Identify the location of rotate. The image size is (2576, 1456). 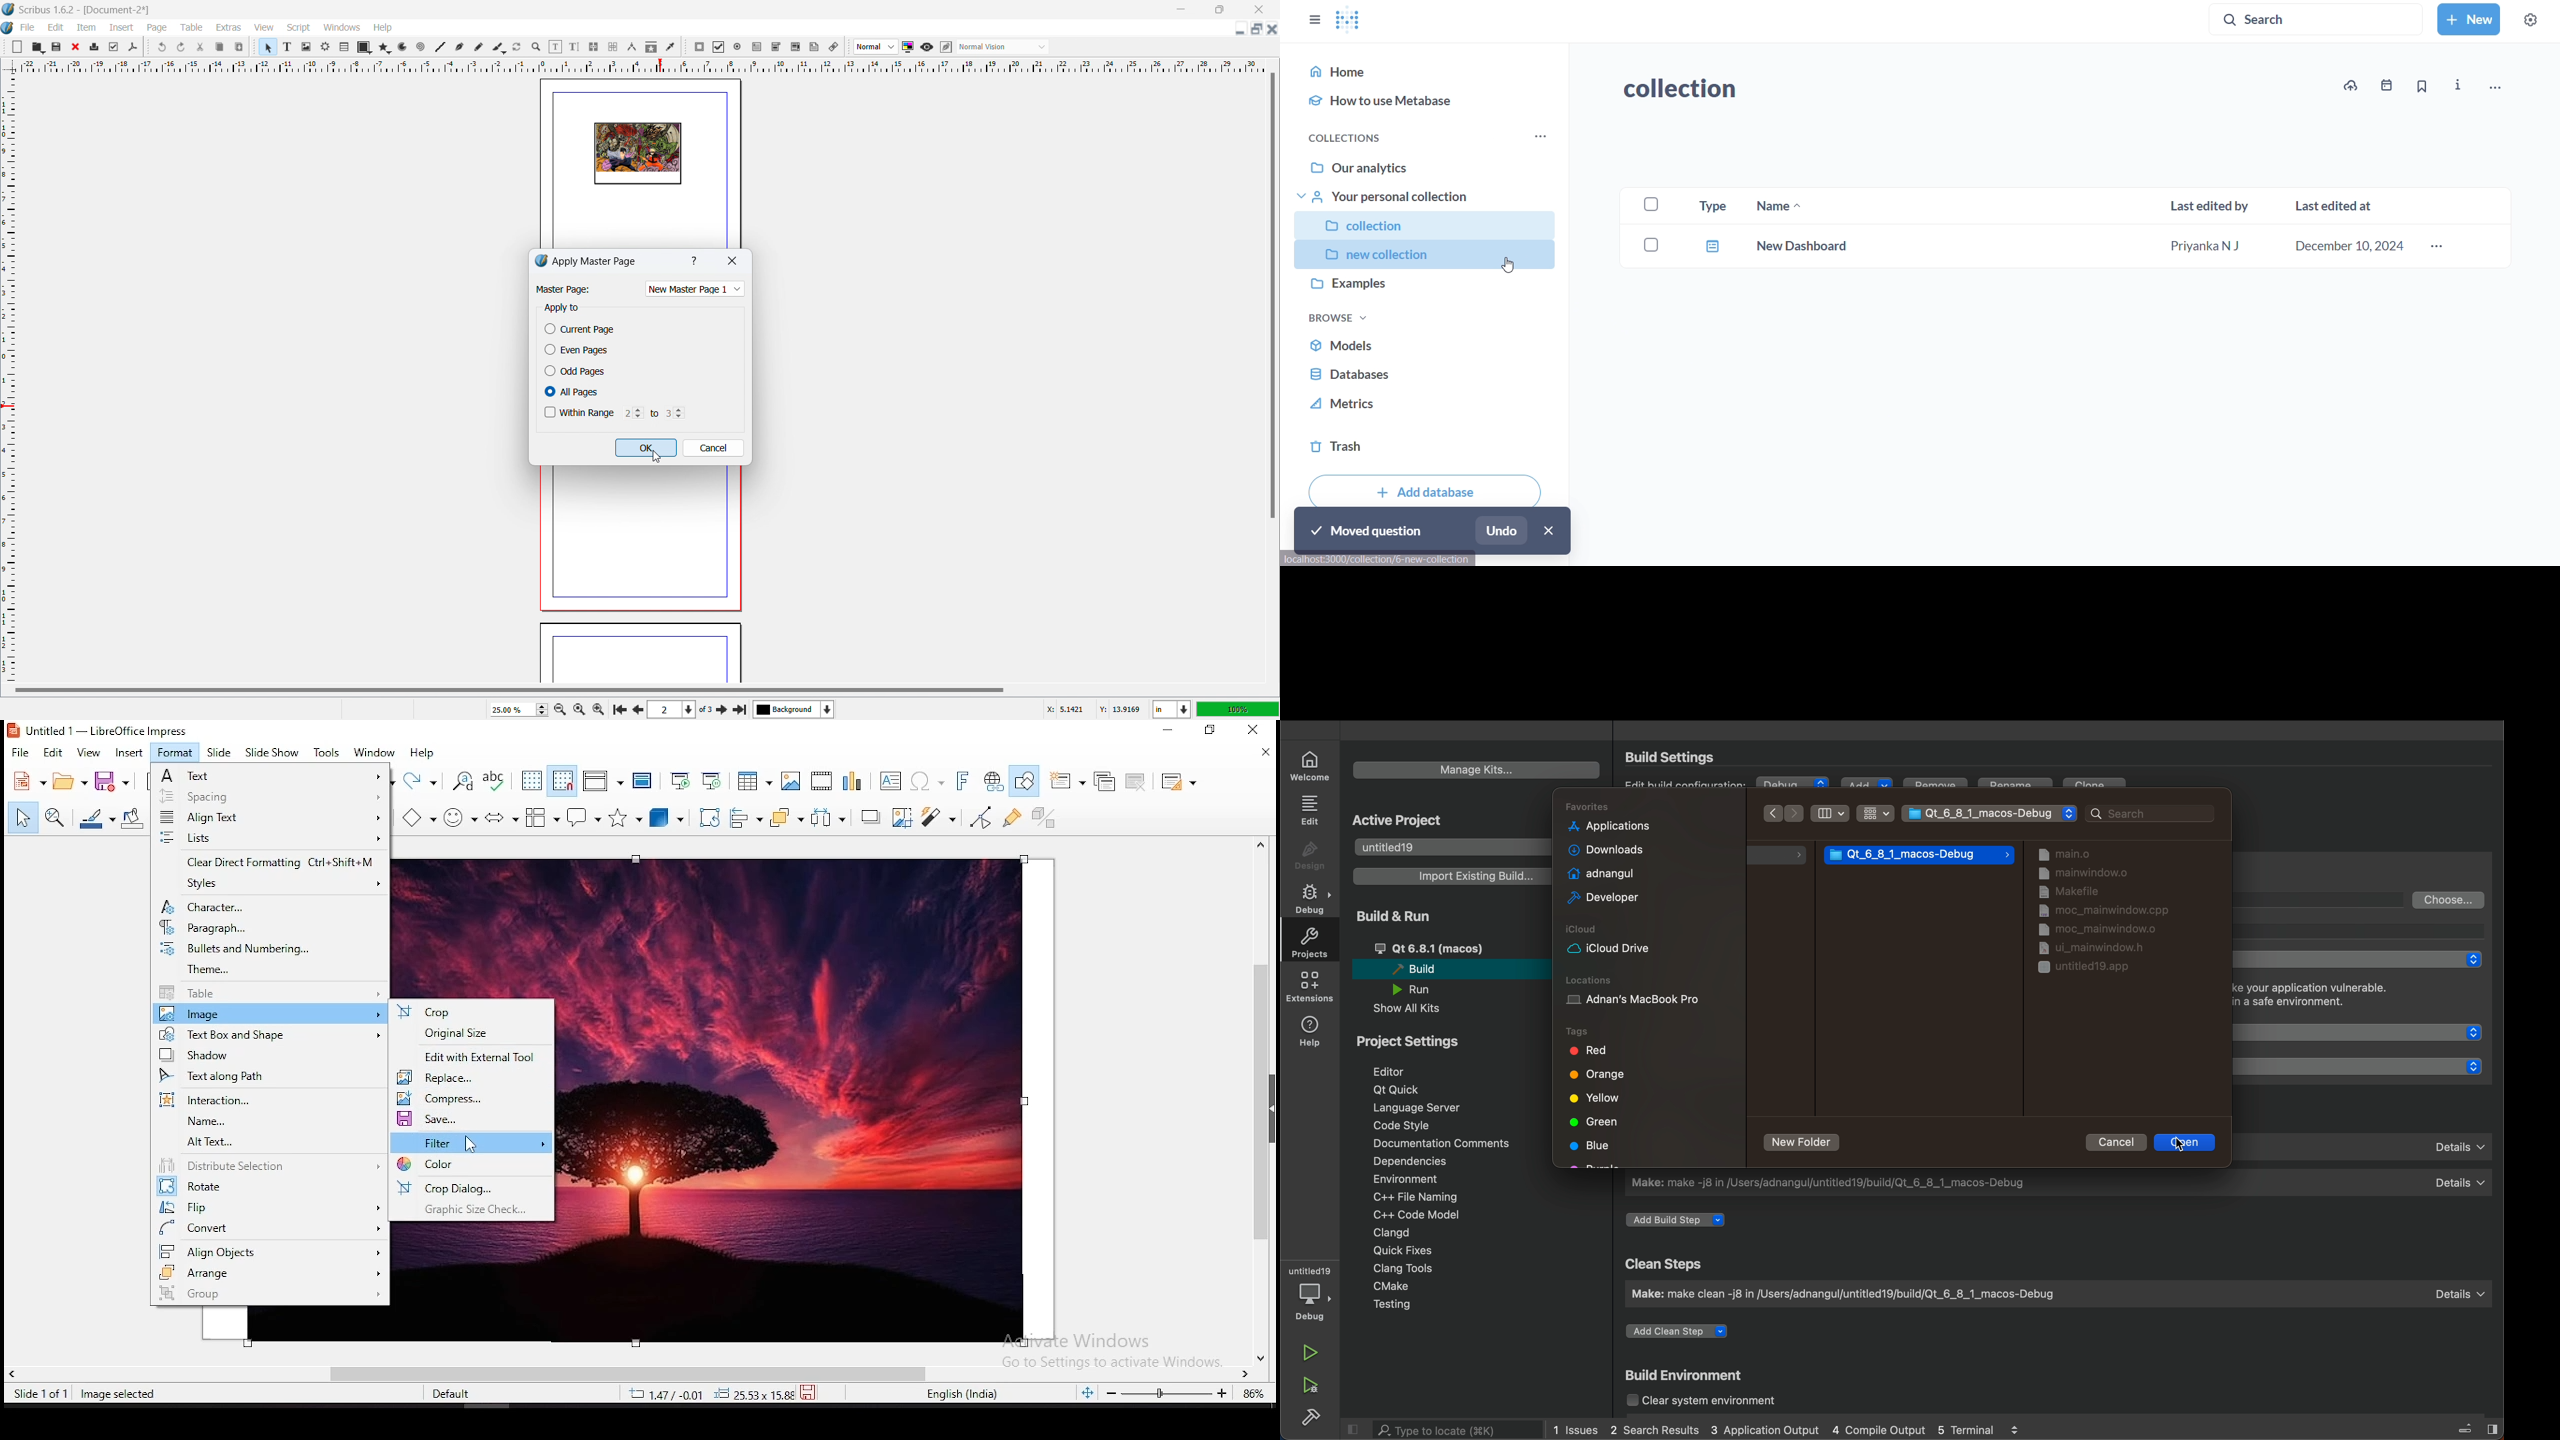
(707, 819).